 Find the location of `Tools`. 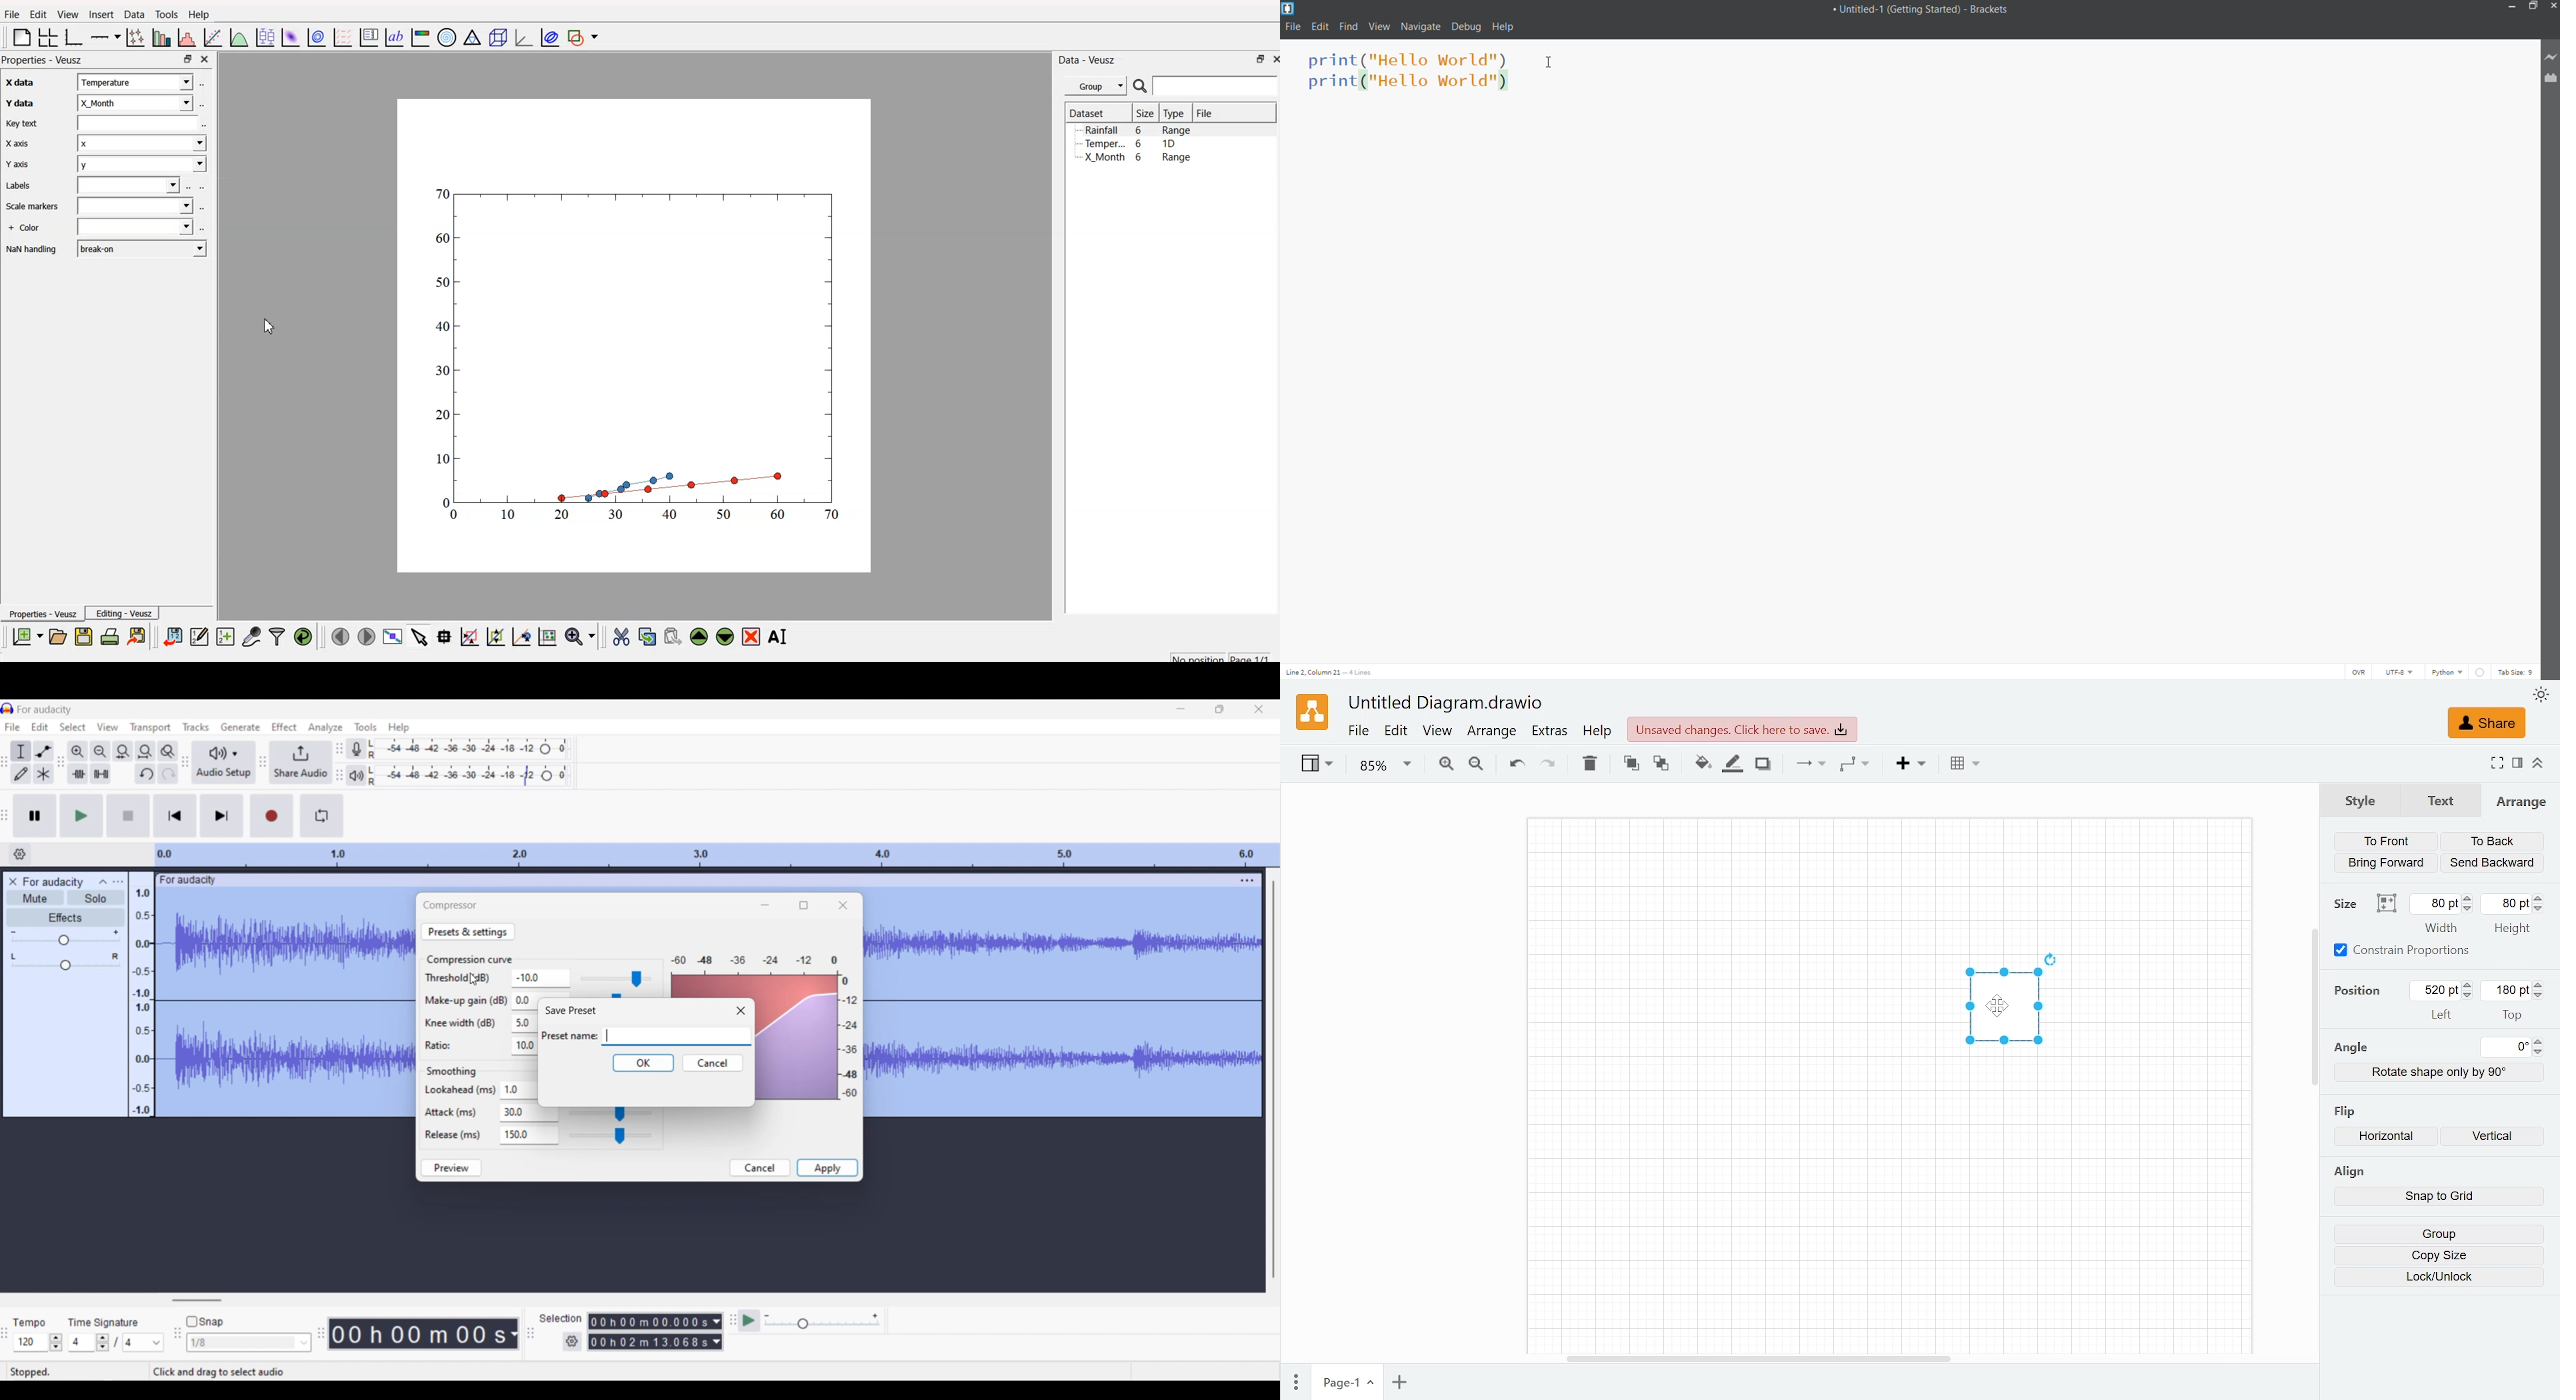

Tools is located at coordinates (166, 13).